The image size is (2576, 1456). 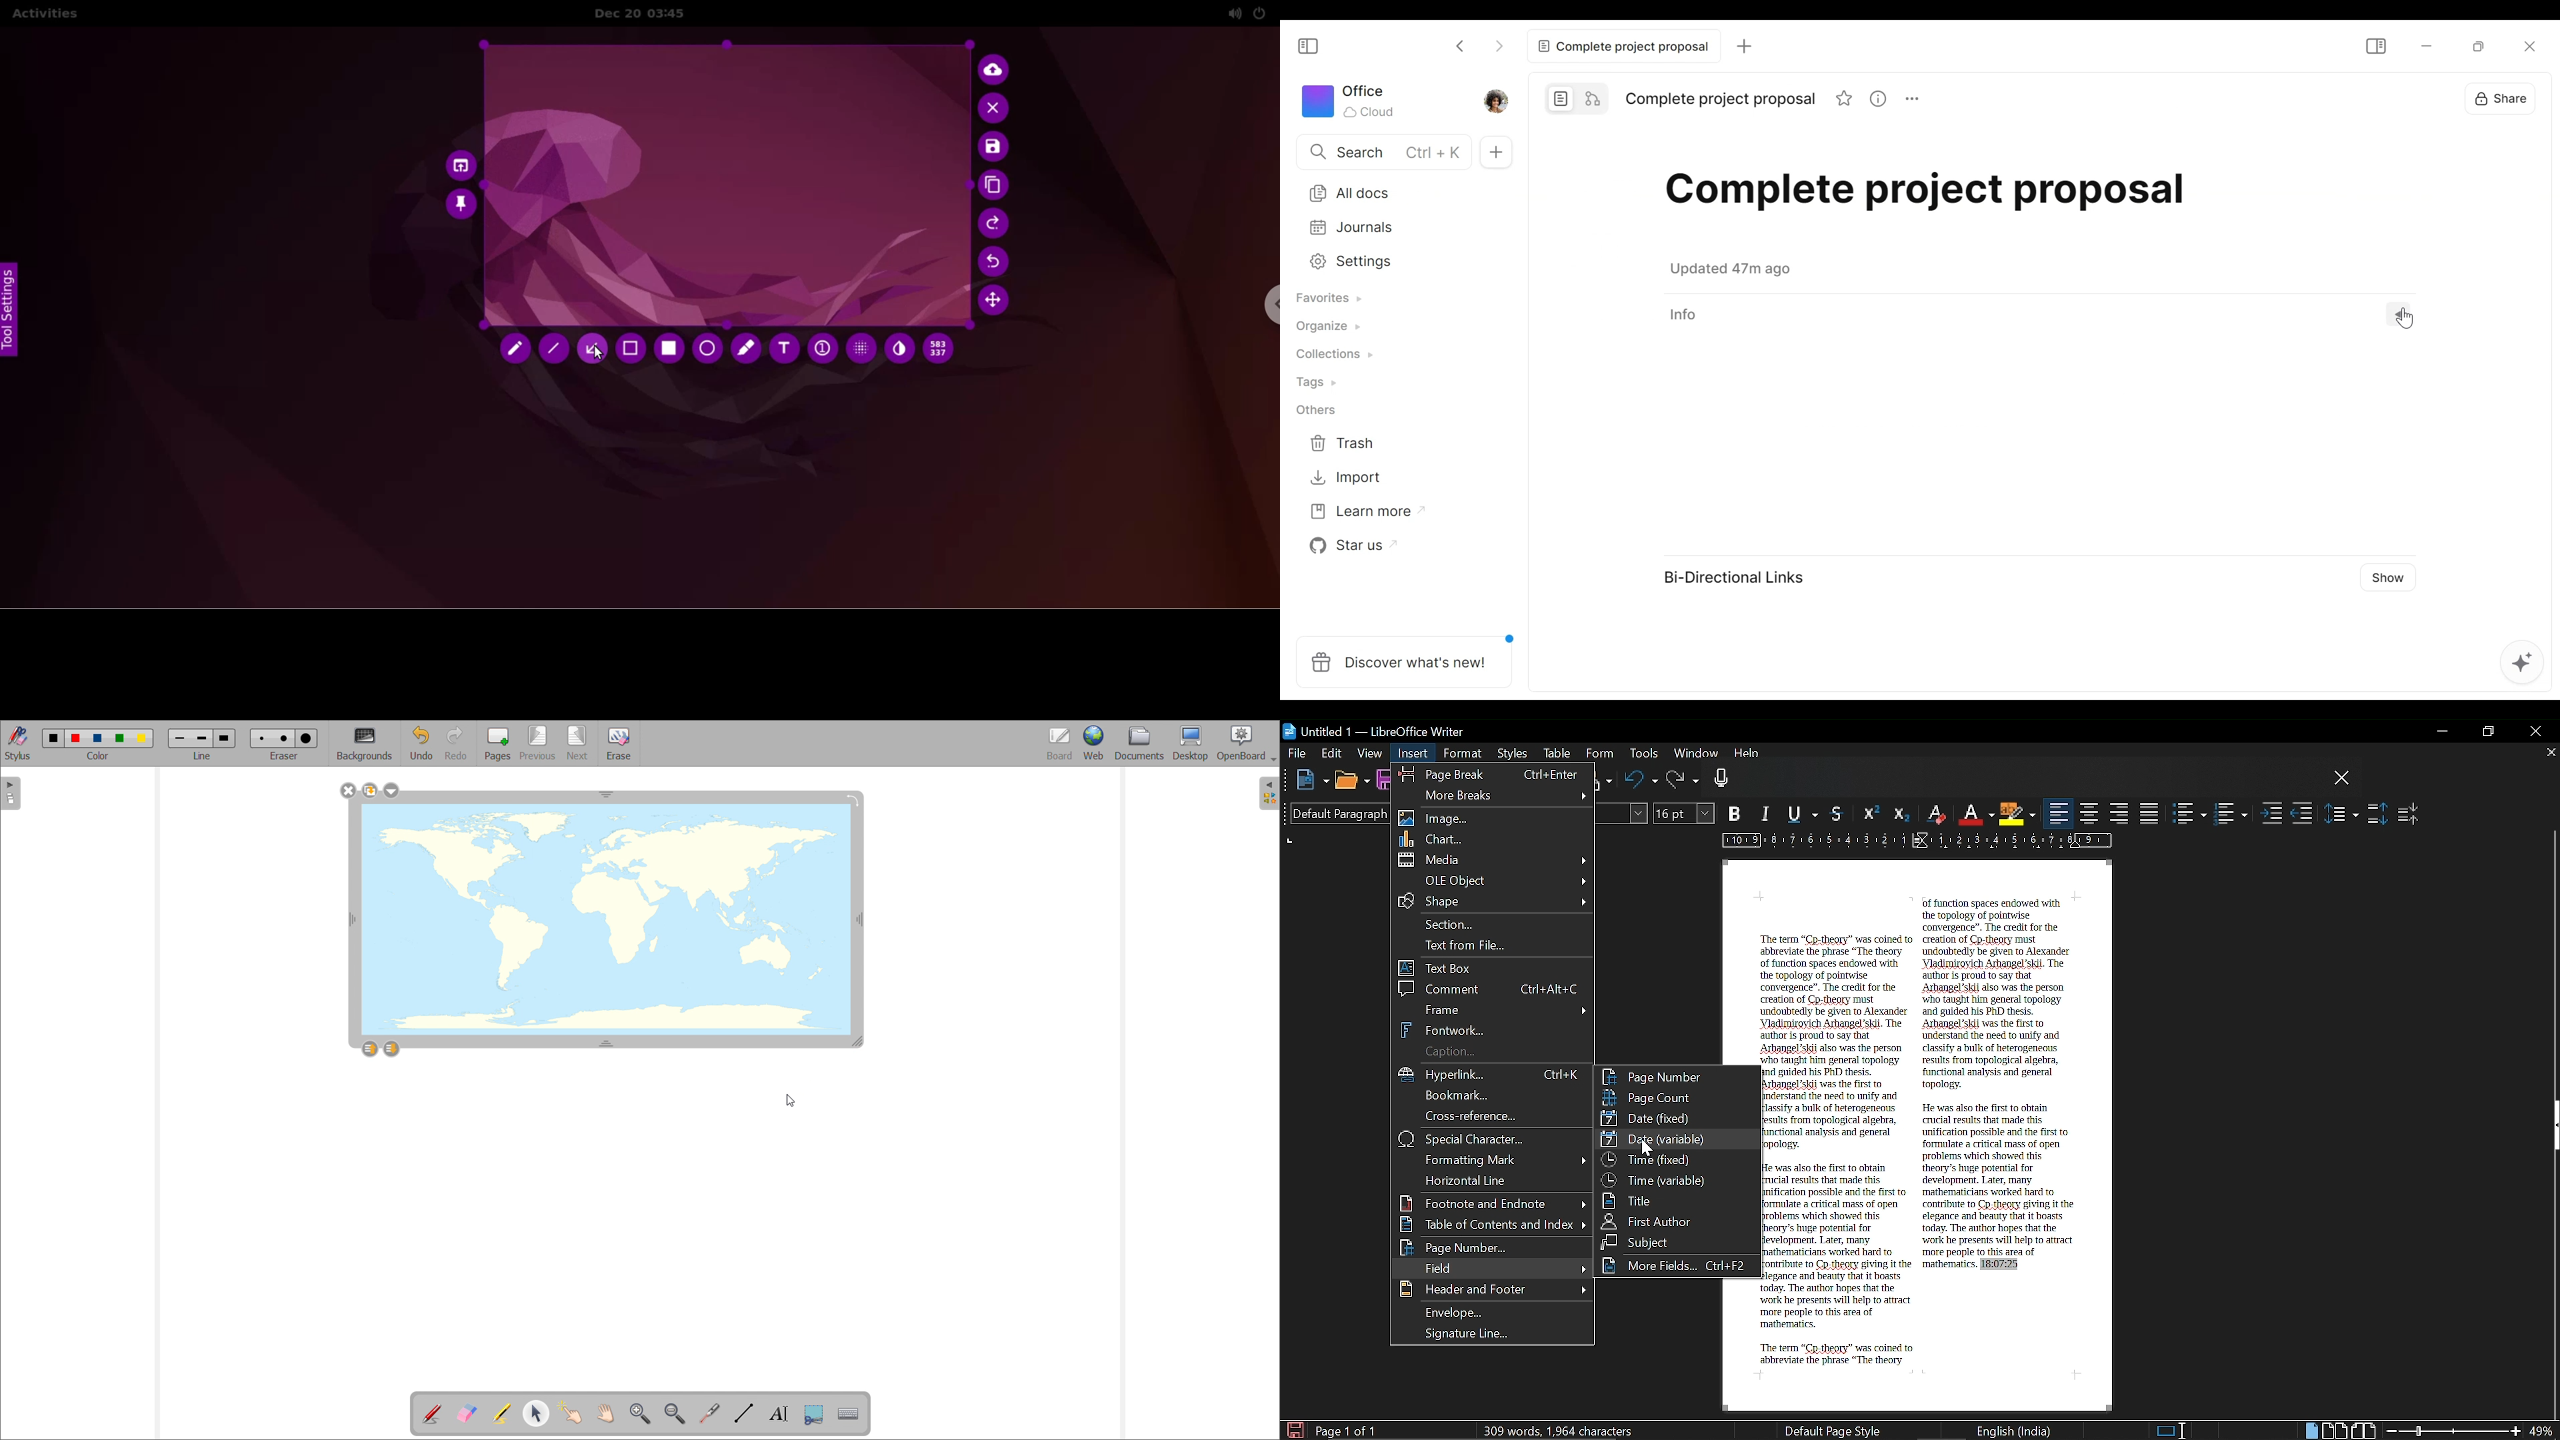 What do you see at coordinates (577, 743) in the screenshot?
I see `next page` at bounding box center [577, 743].